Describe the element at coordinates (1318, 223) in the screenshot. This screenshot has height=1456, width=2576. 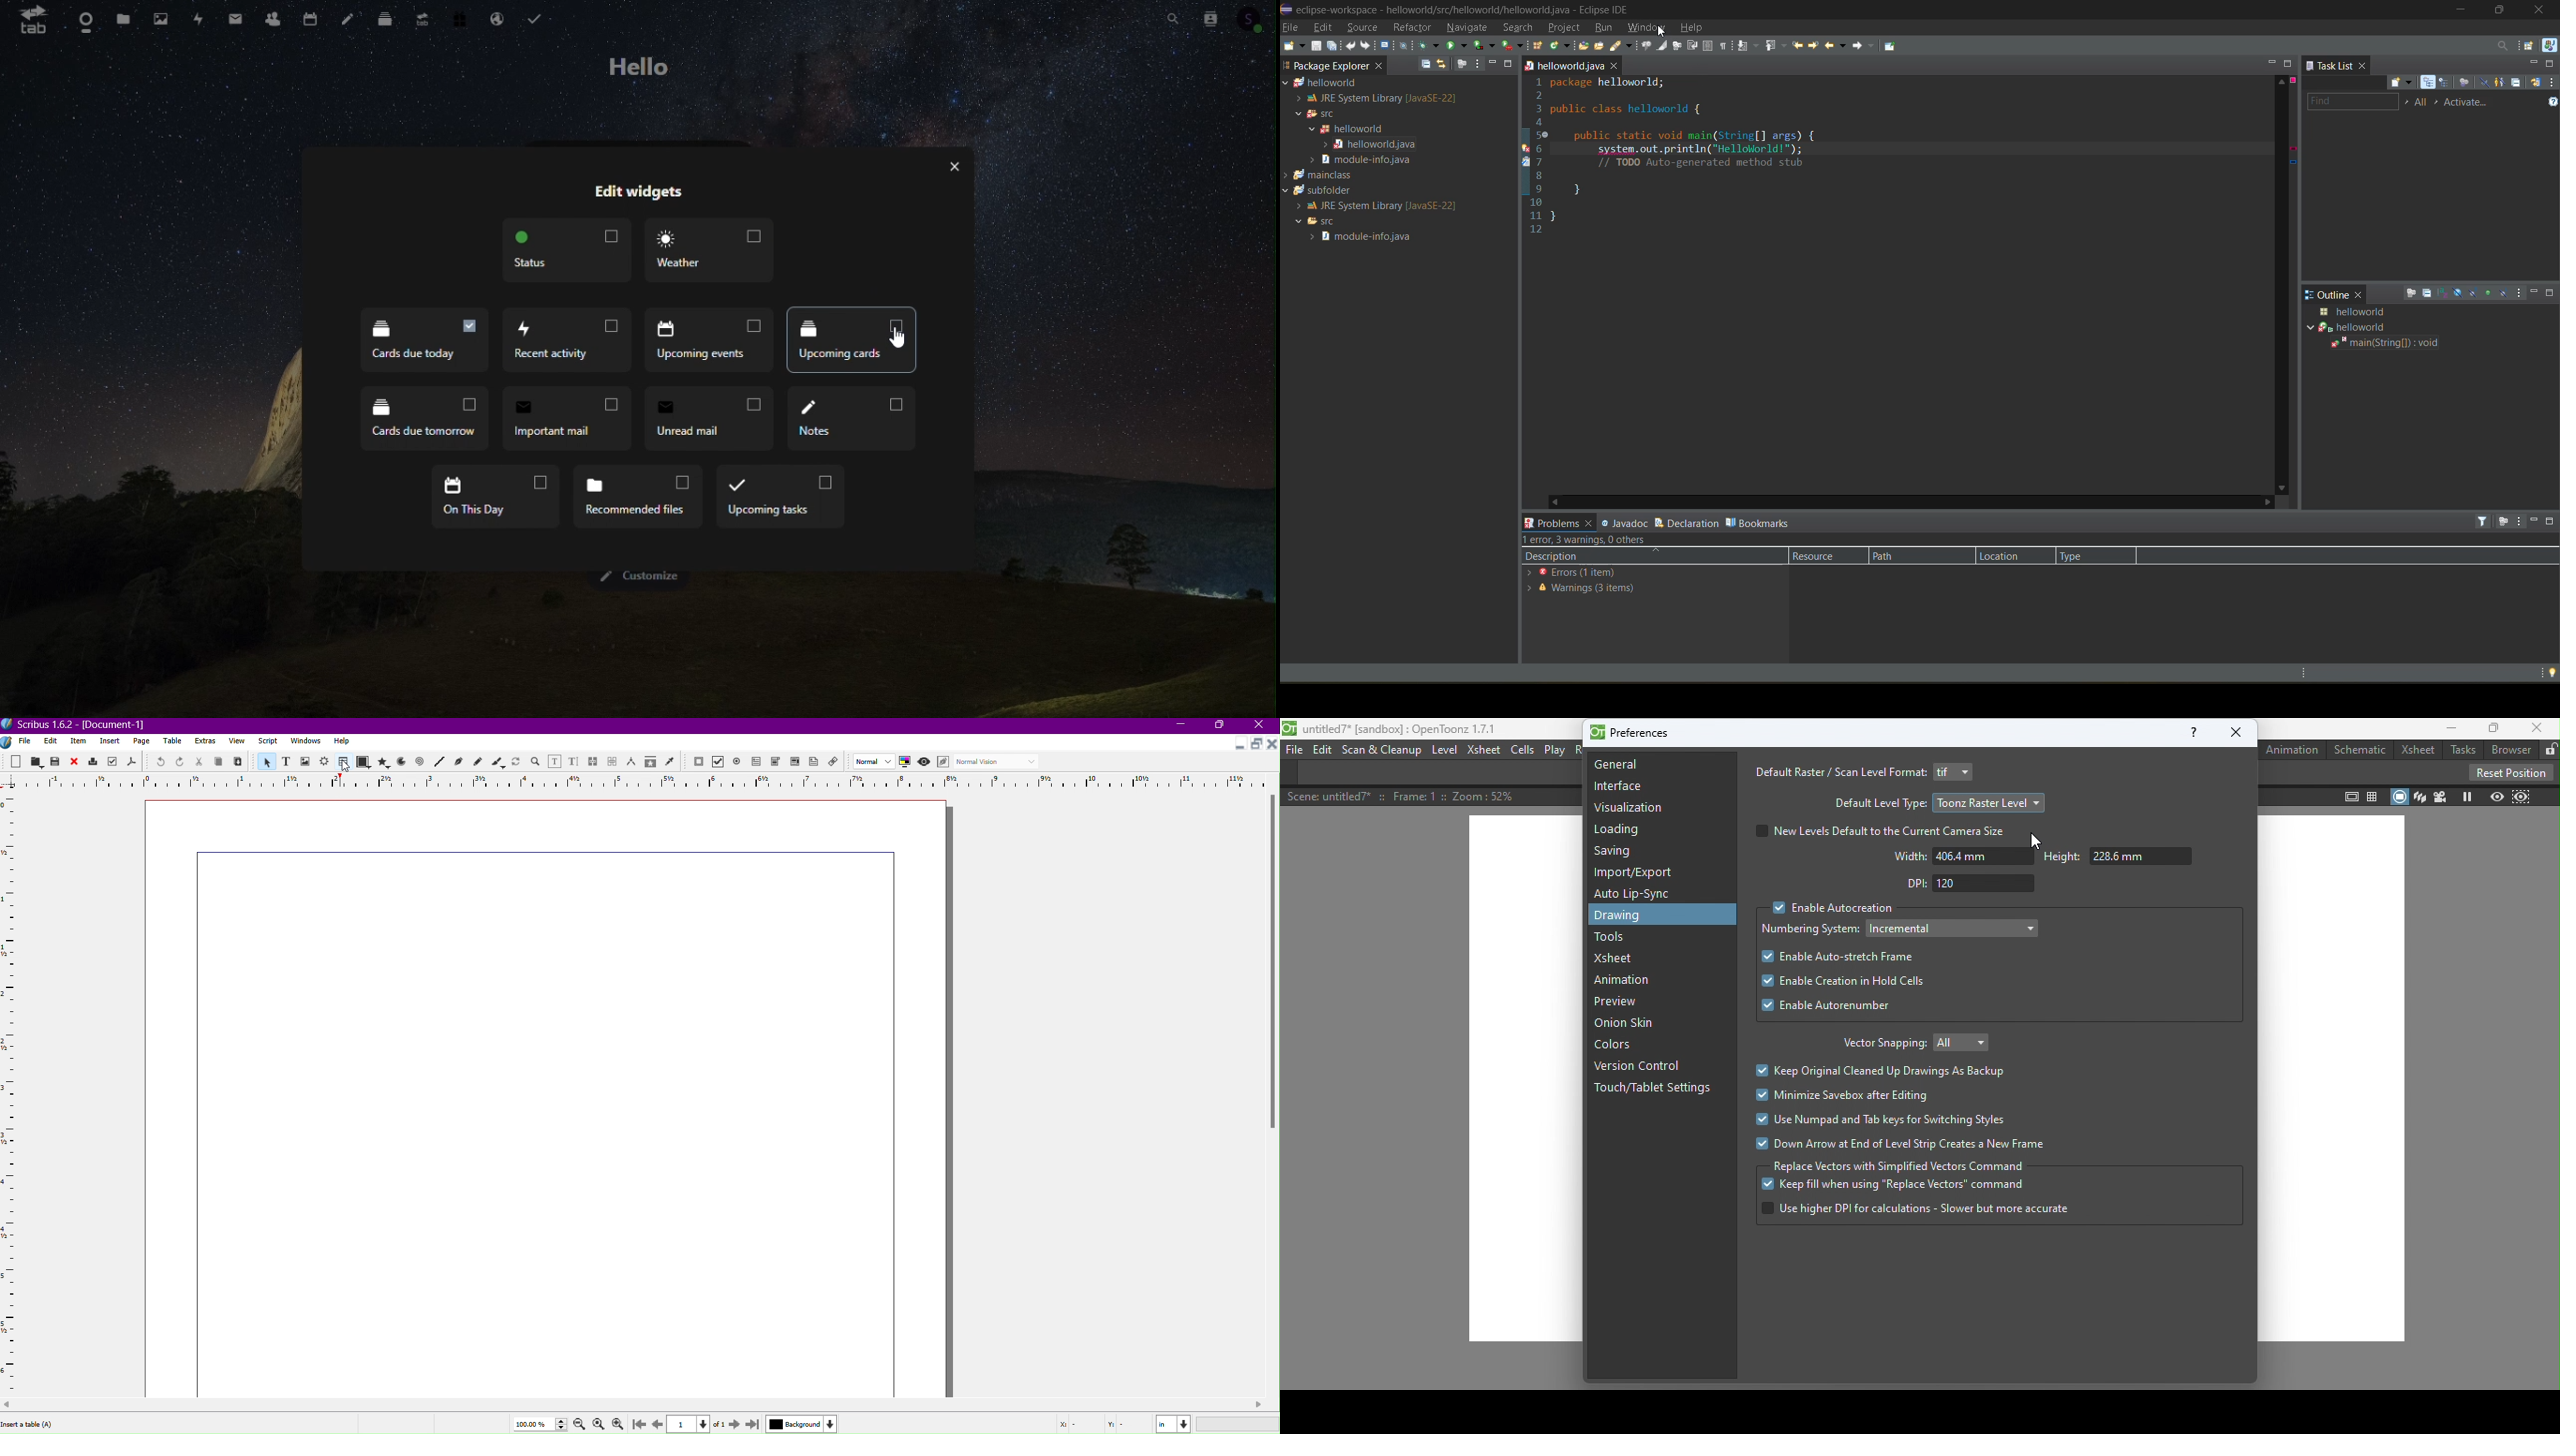
I see `SFC` at that location.